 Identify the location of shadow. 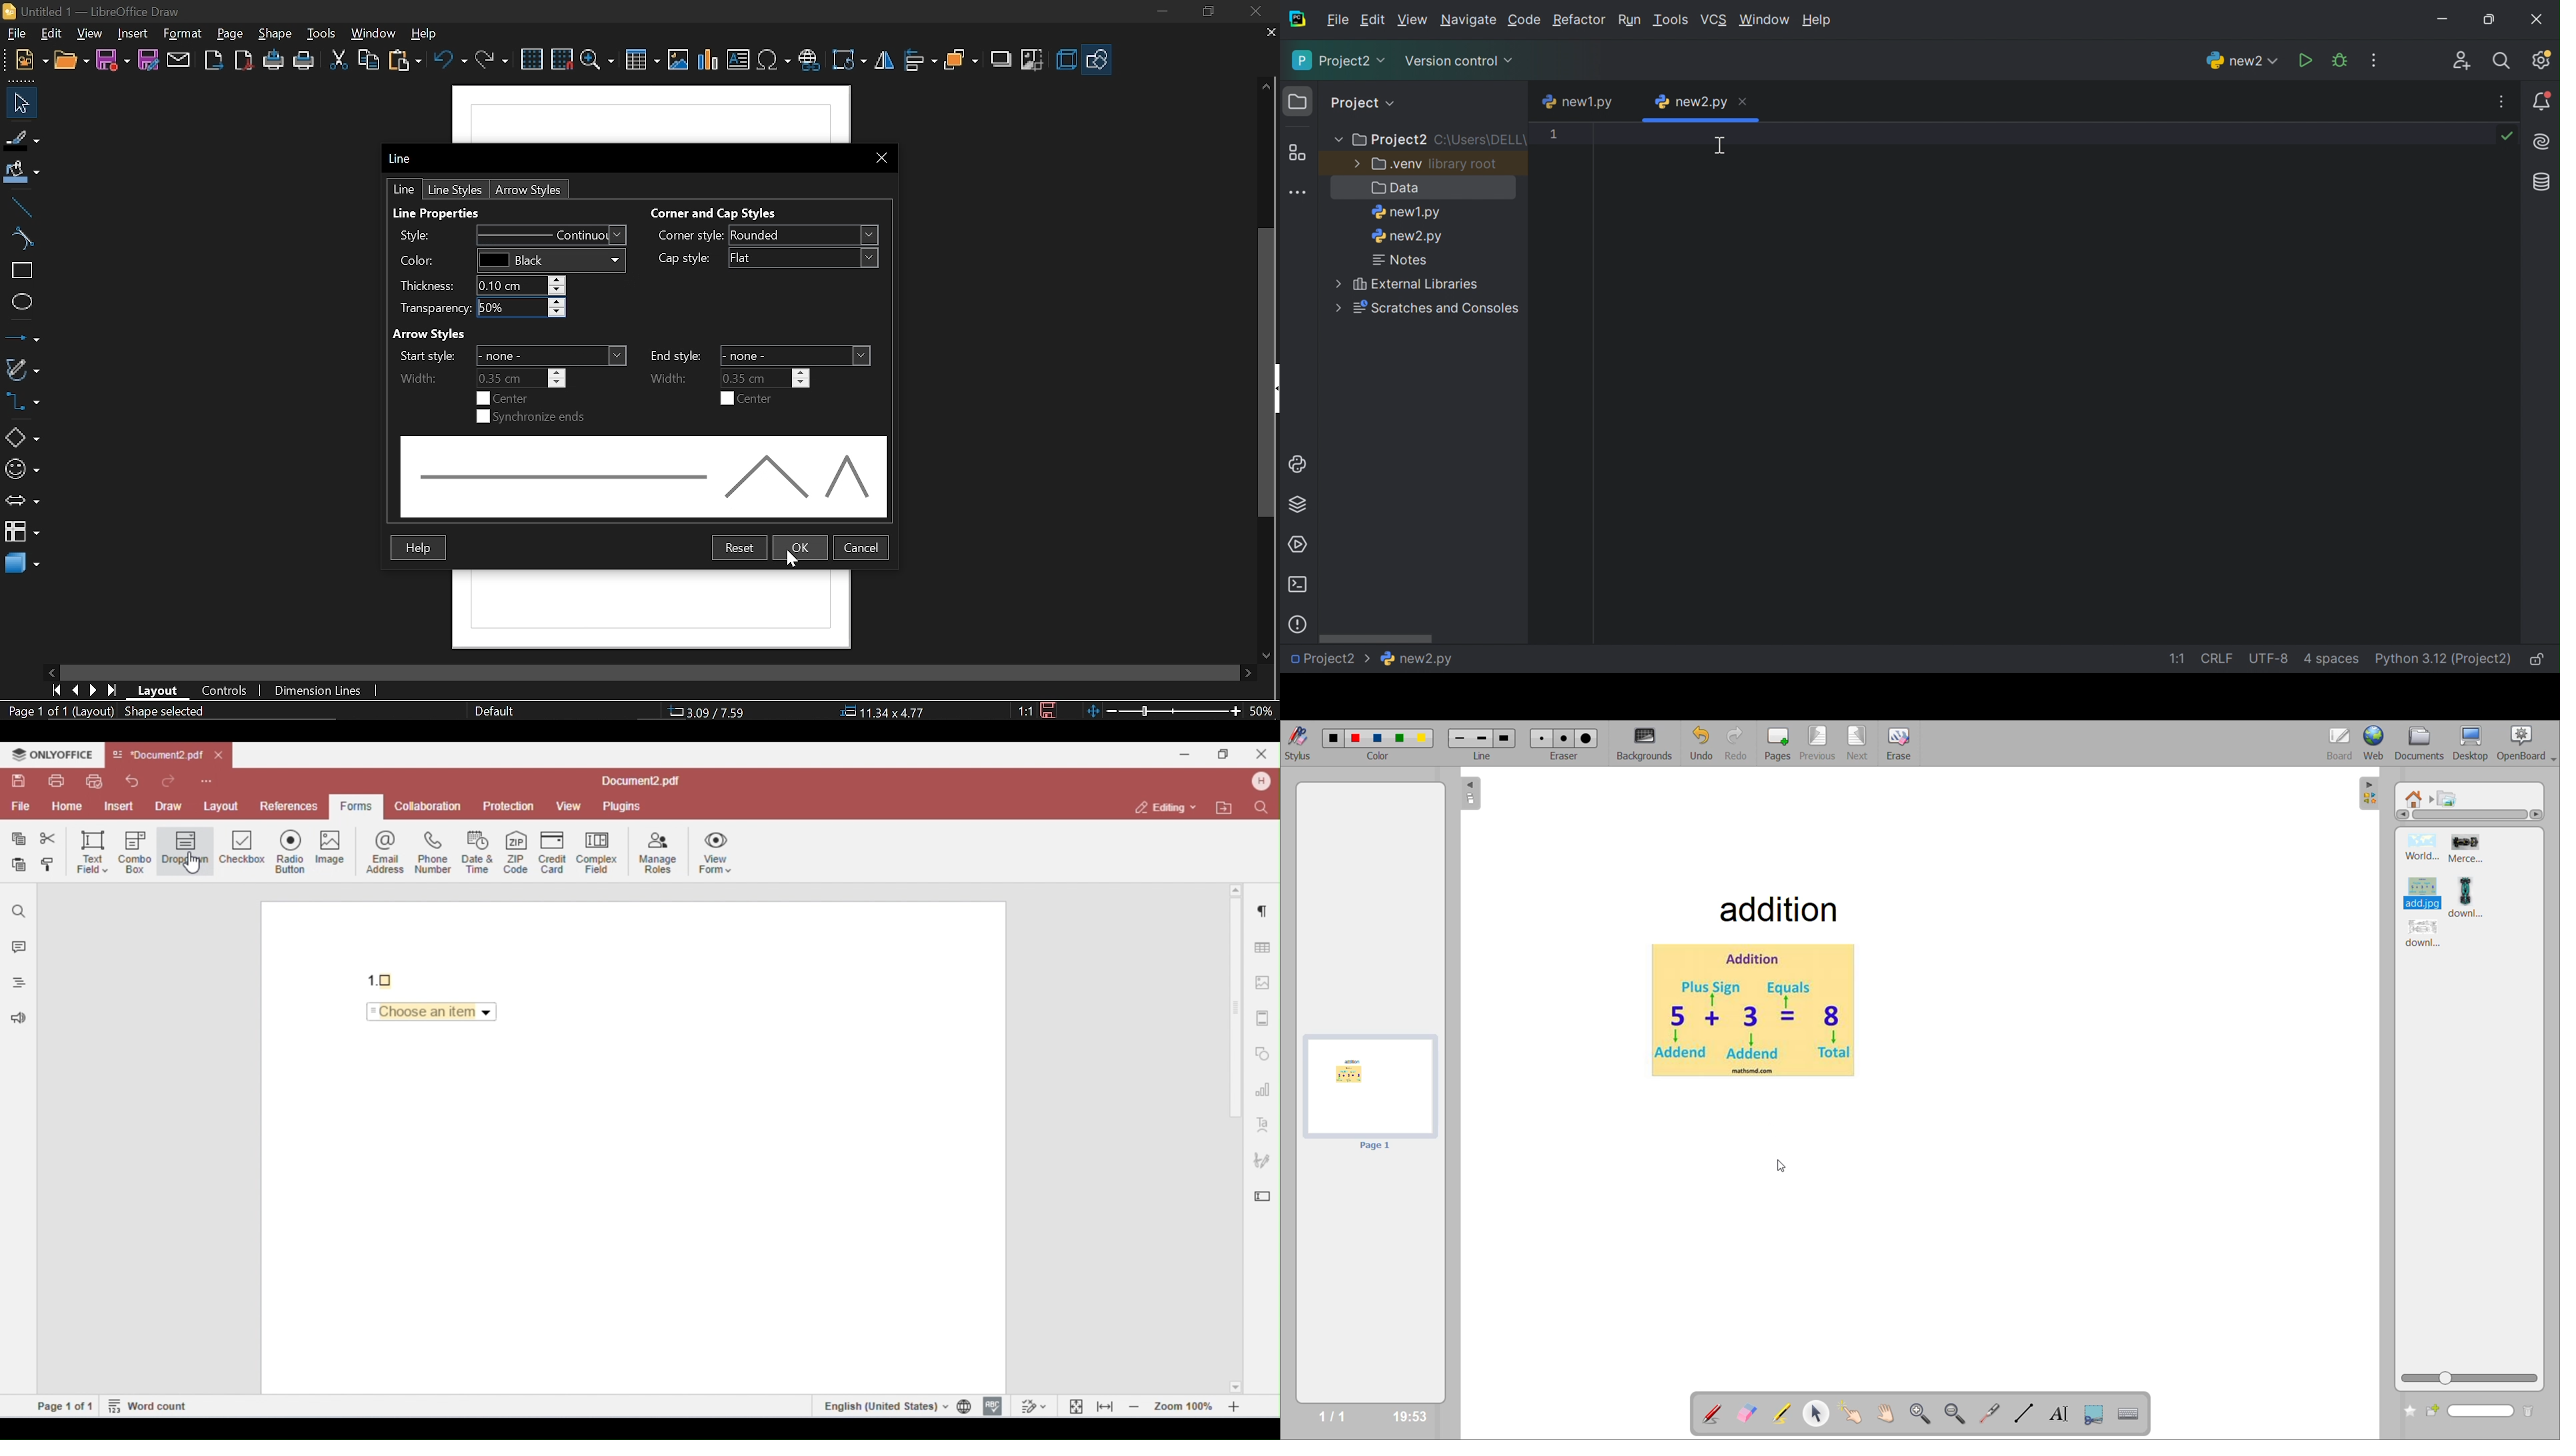
(1001, 60).